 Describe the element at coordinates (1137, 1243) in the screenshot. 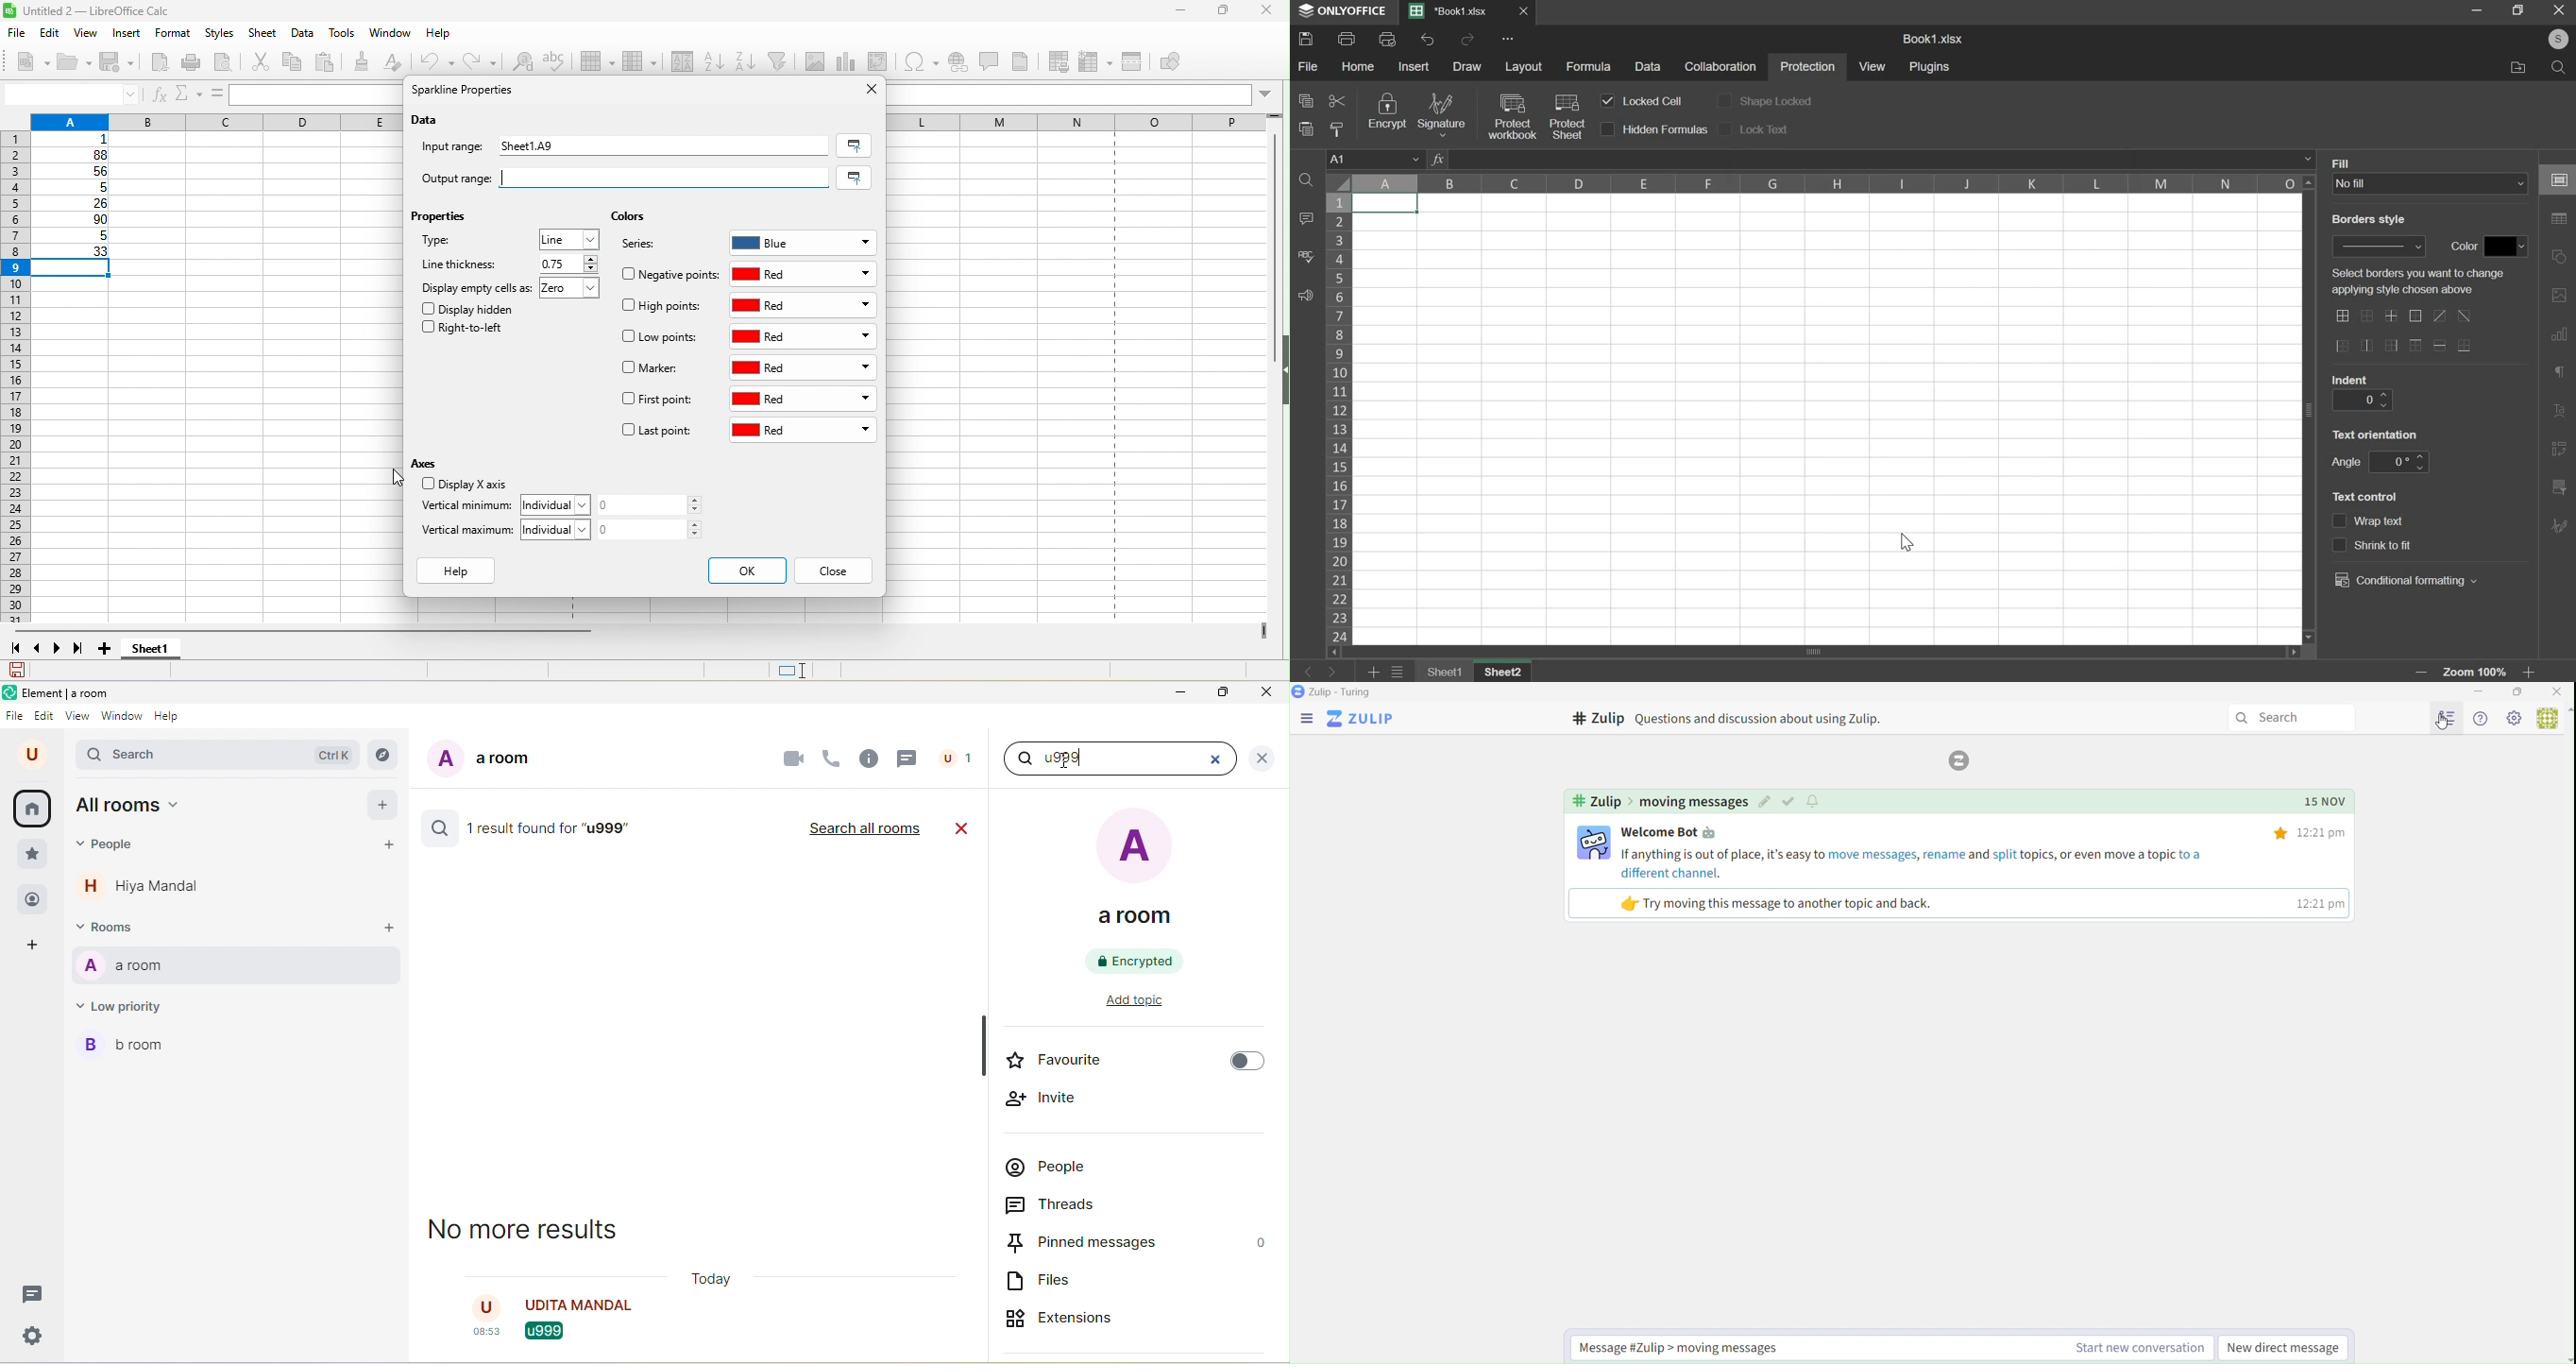

I see `pinned message` at that location.